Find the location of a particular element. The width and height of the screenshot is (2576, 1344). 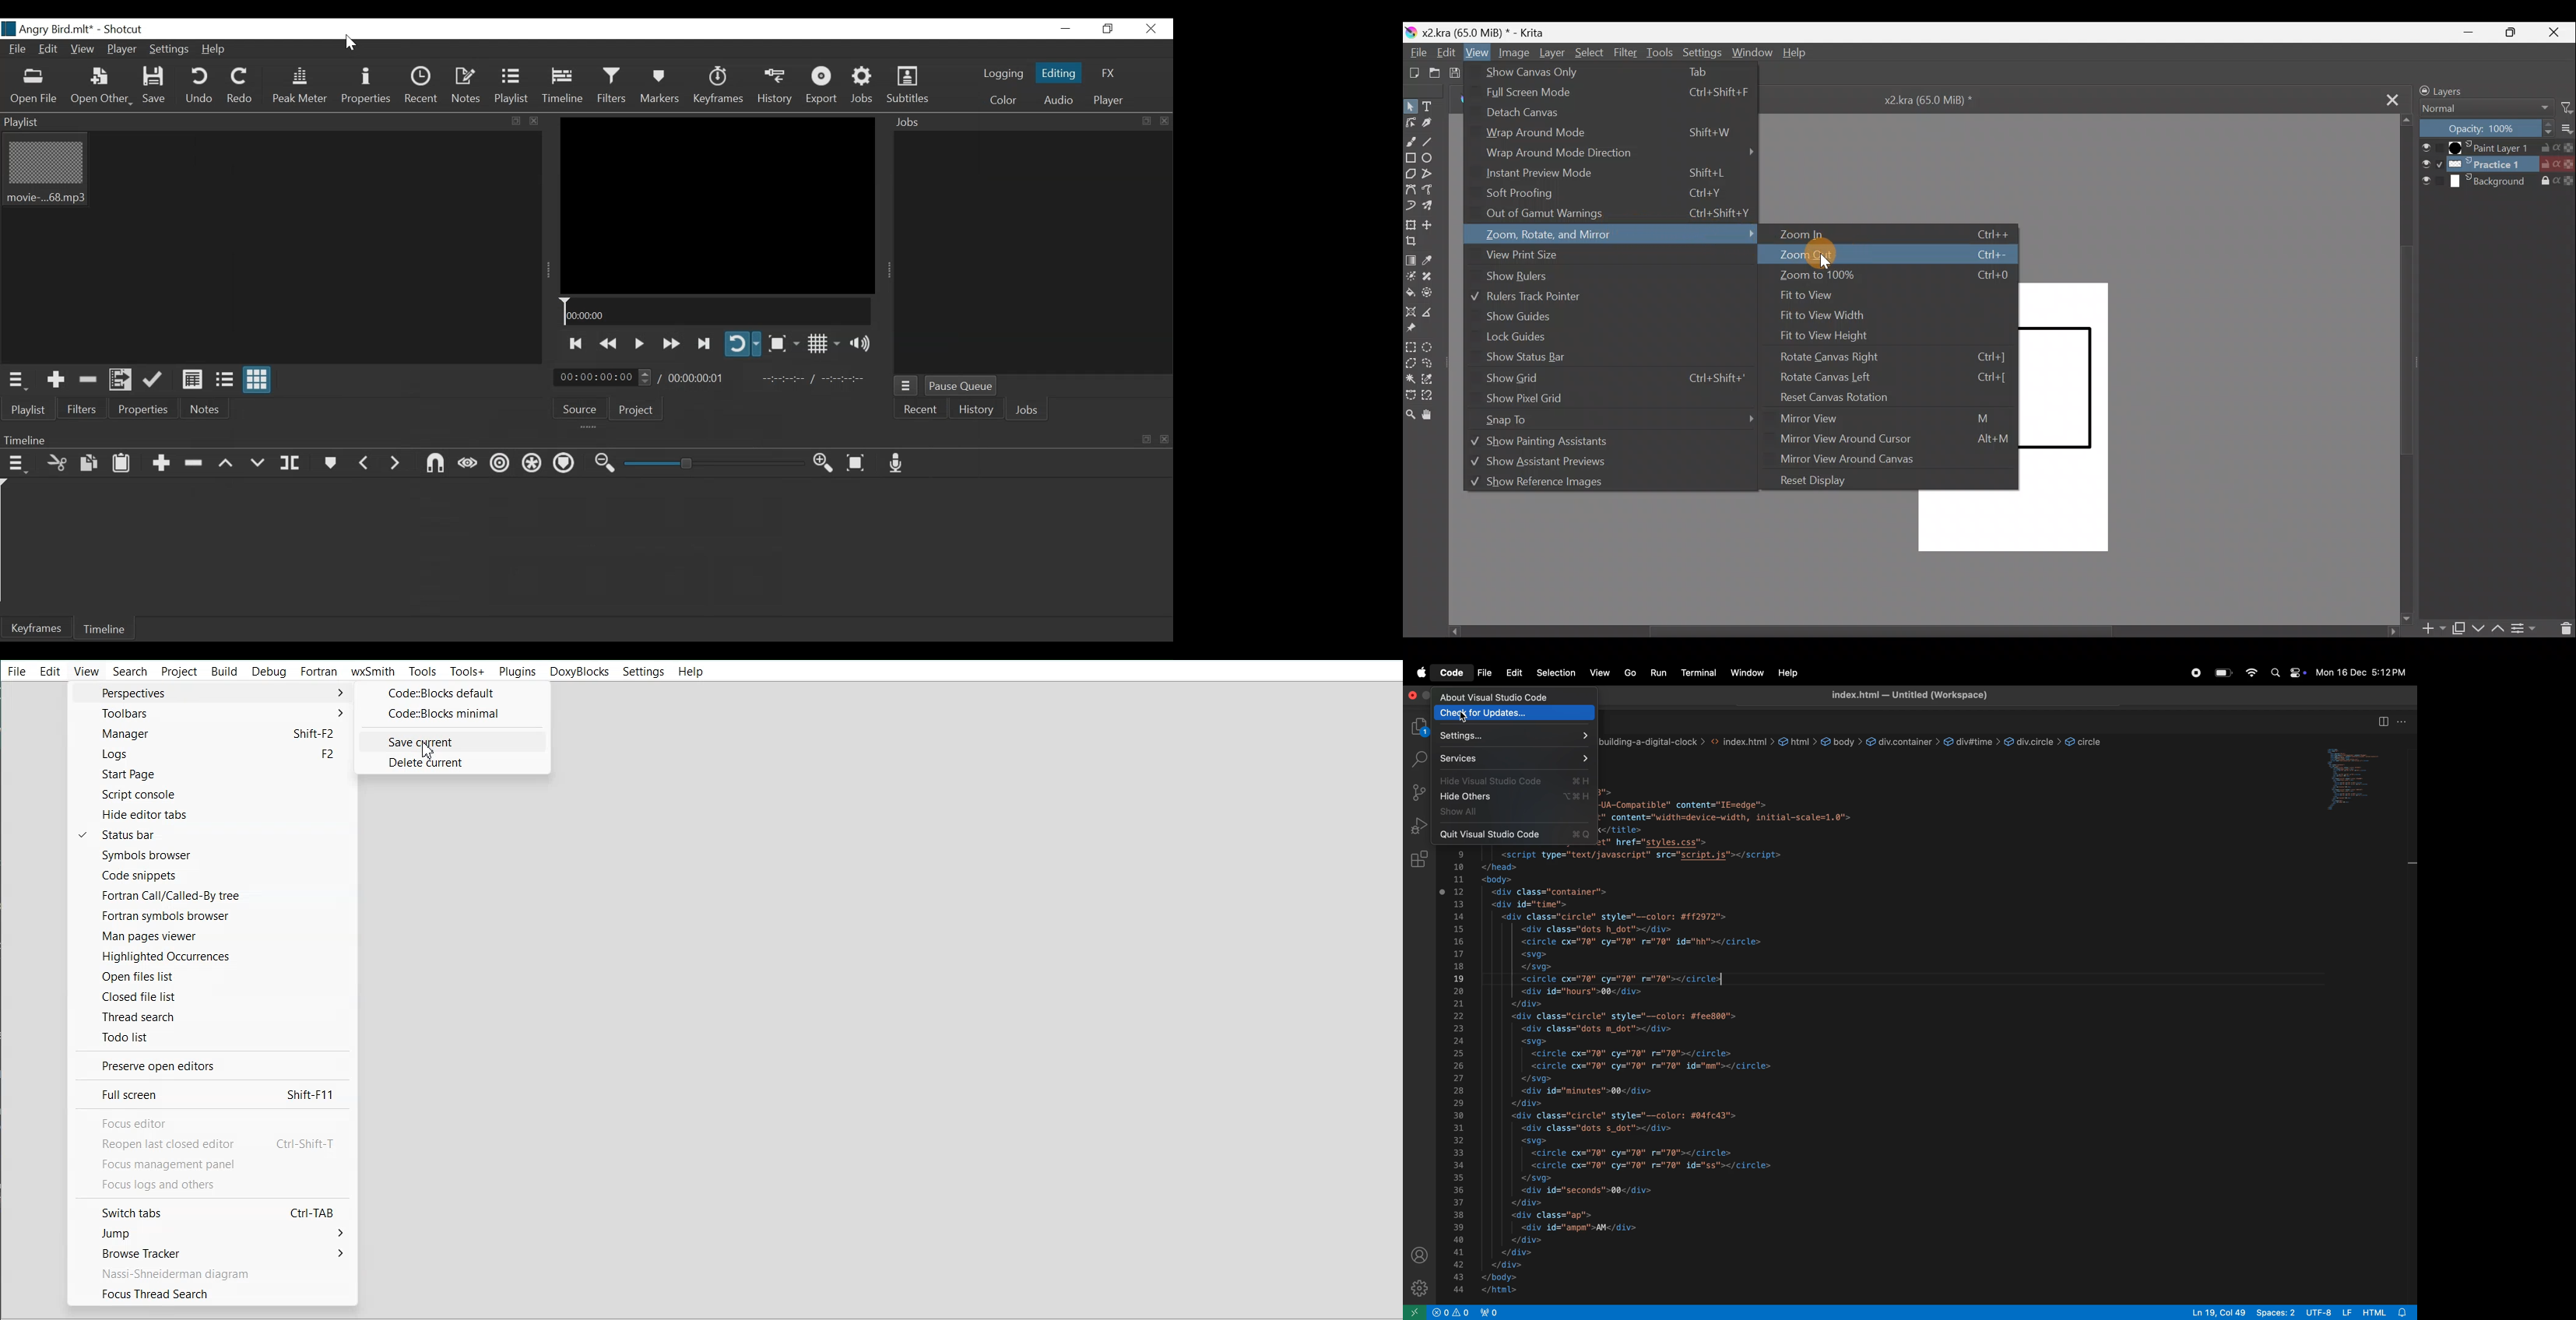

Edit is located at coordinates (50, 51).